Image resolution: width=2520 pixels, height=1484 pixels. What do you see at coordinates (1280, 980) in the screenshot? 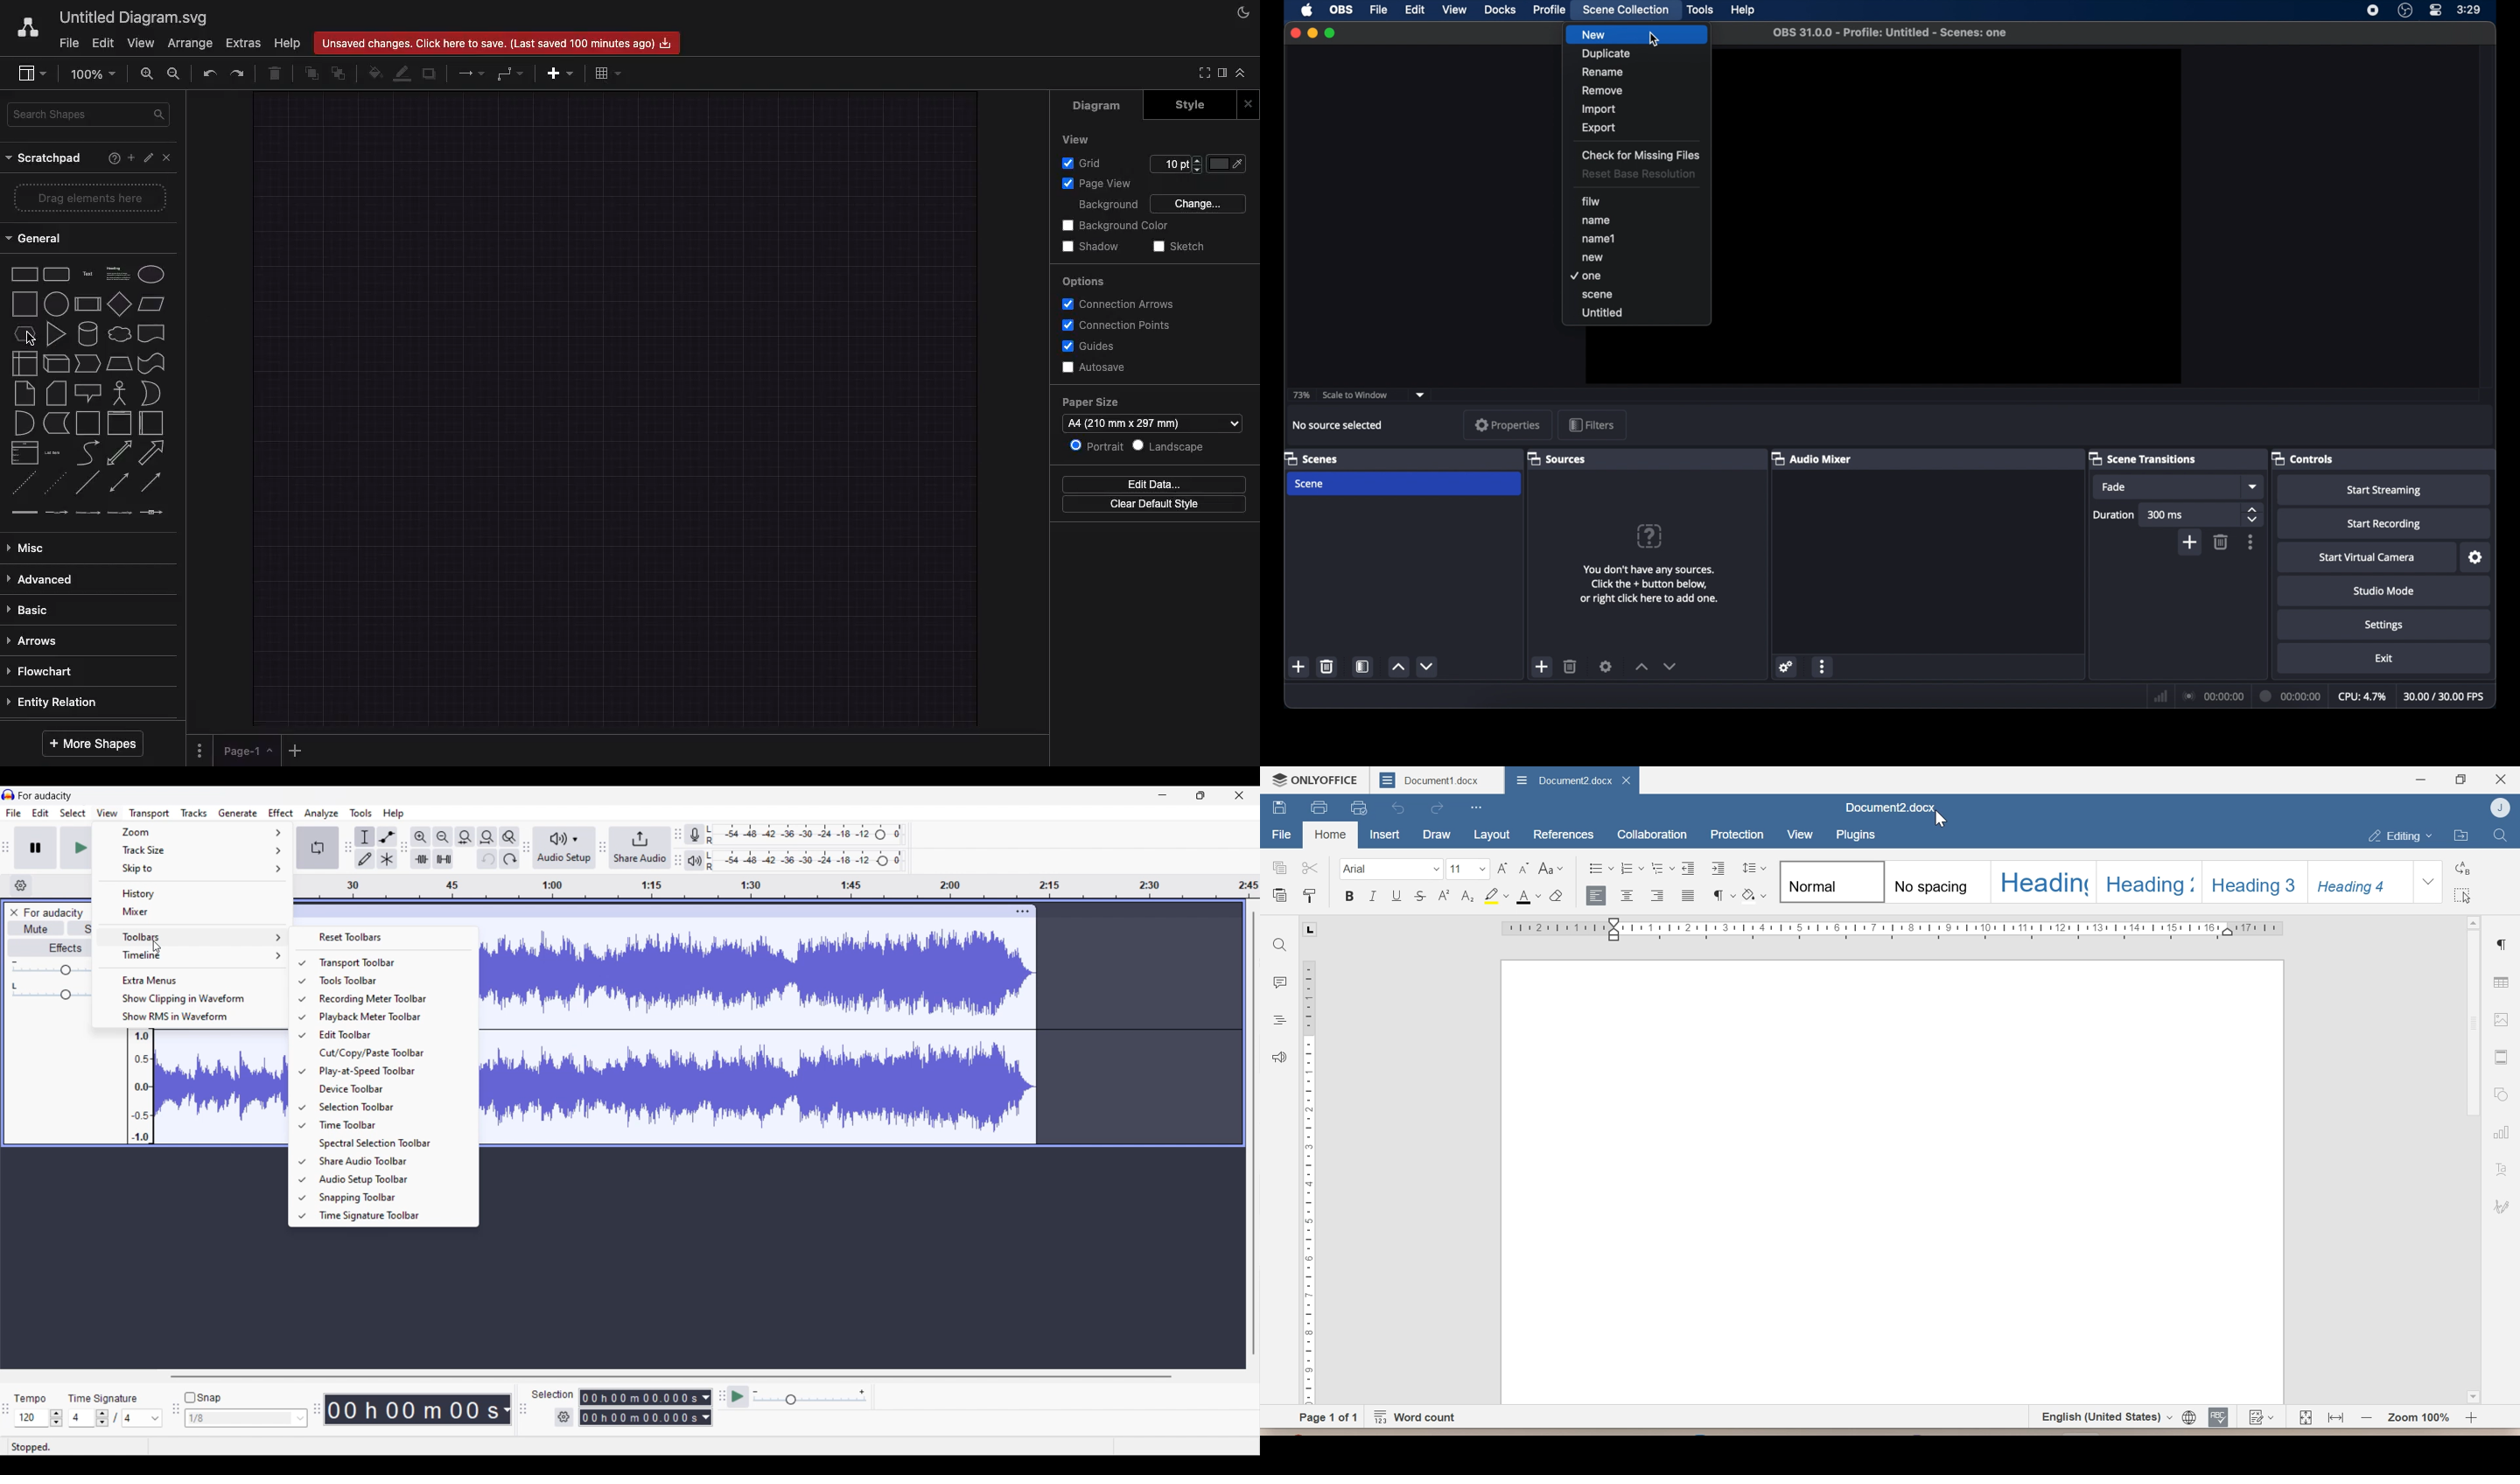
I see `Comments` at bounding box center [1280, 980].